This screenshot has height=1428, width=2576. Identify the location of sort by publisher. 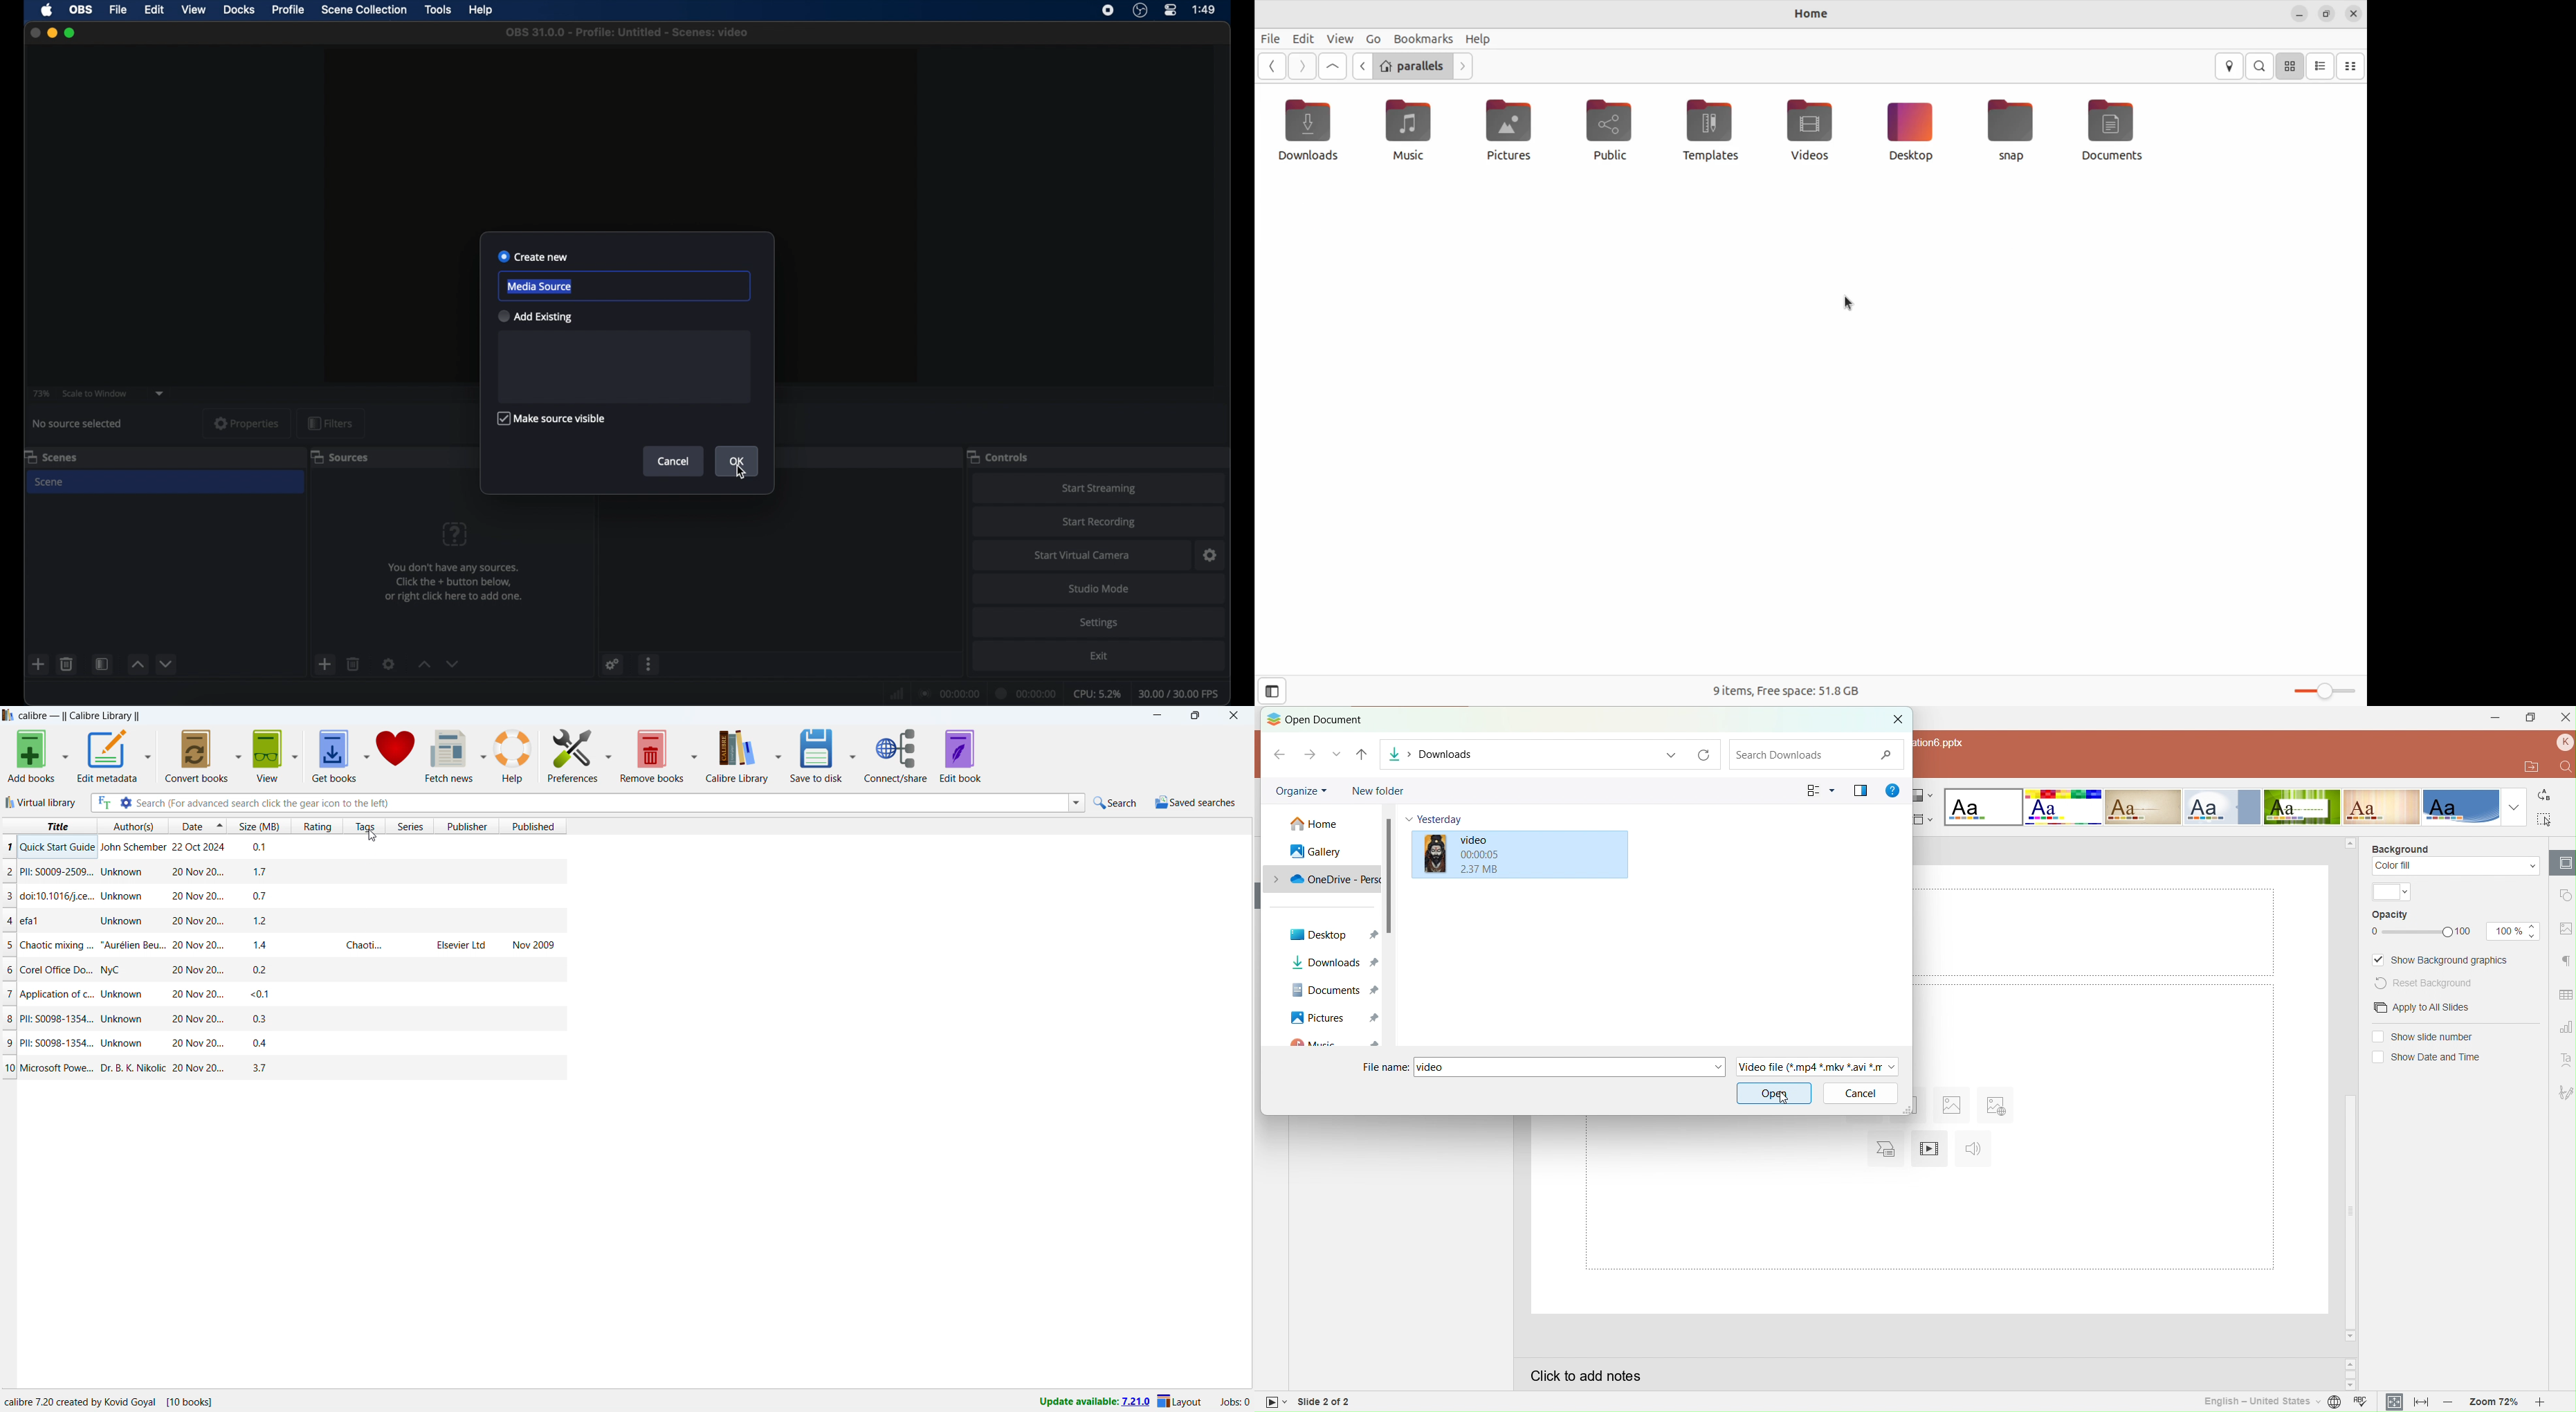
(465, 826).